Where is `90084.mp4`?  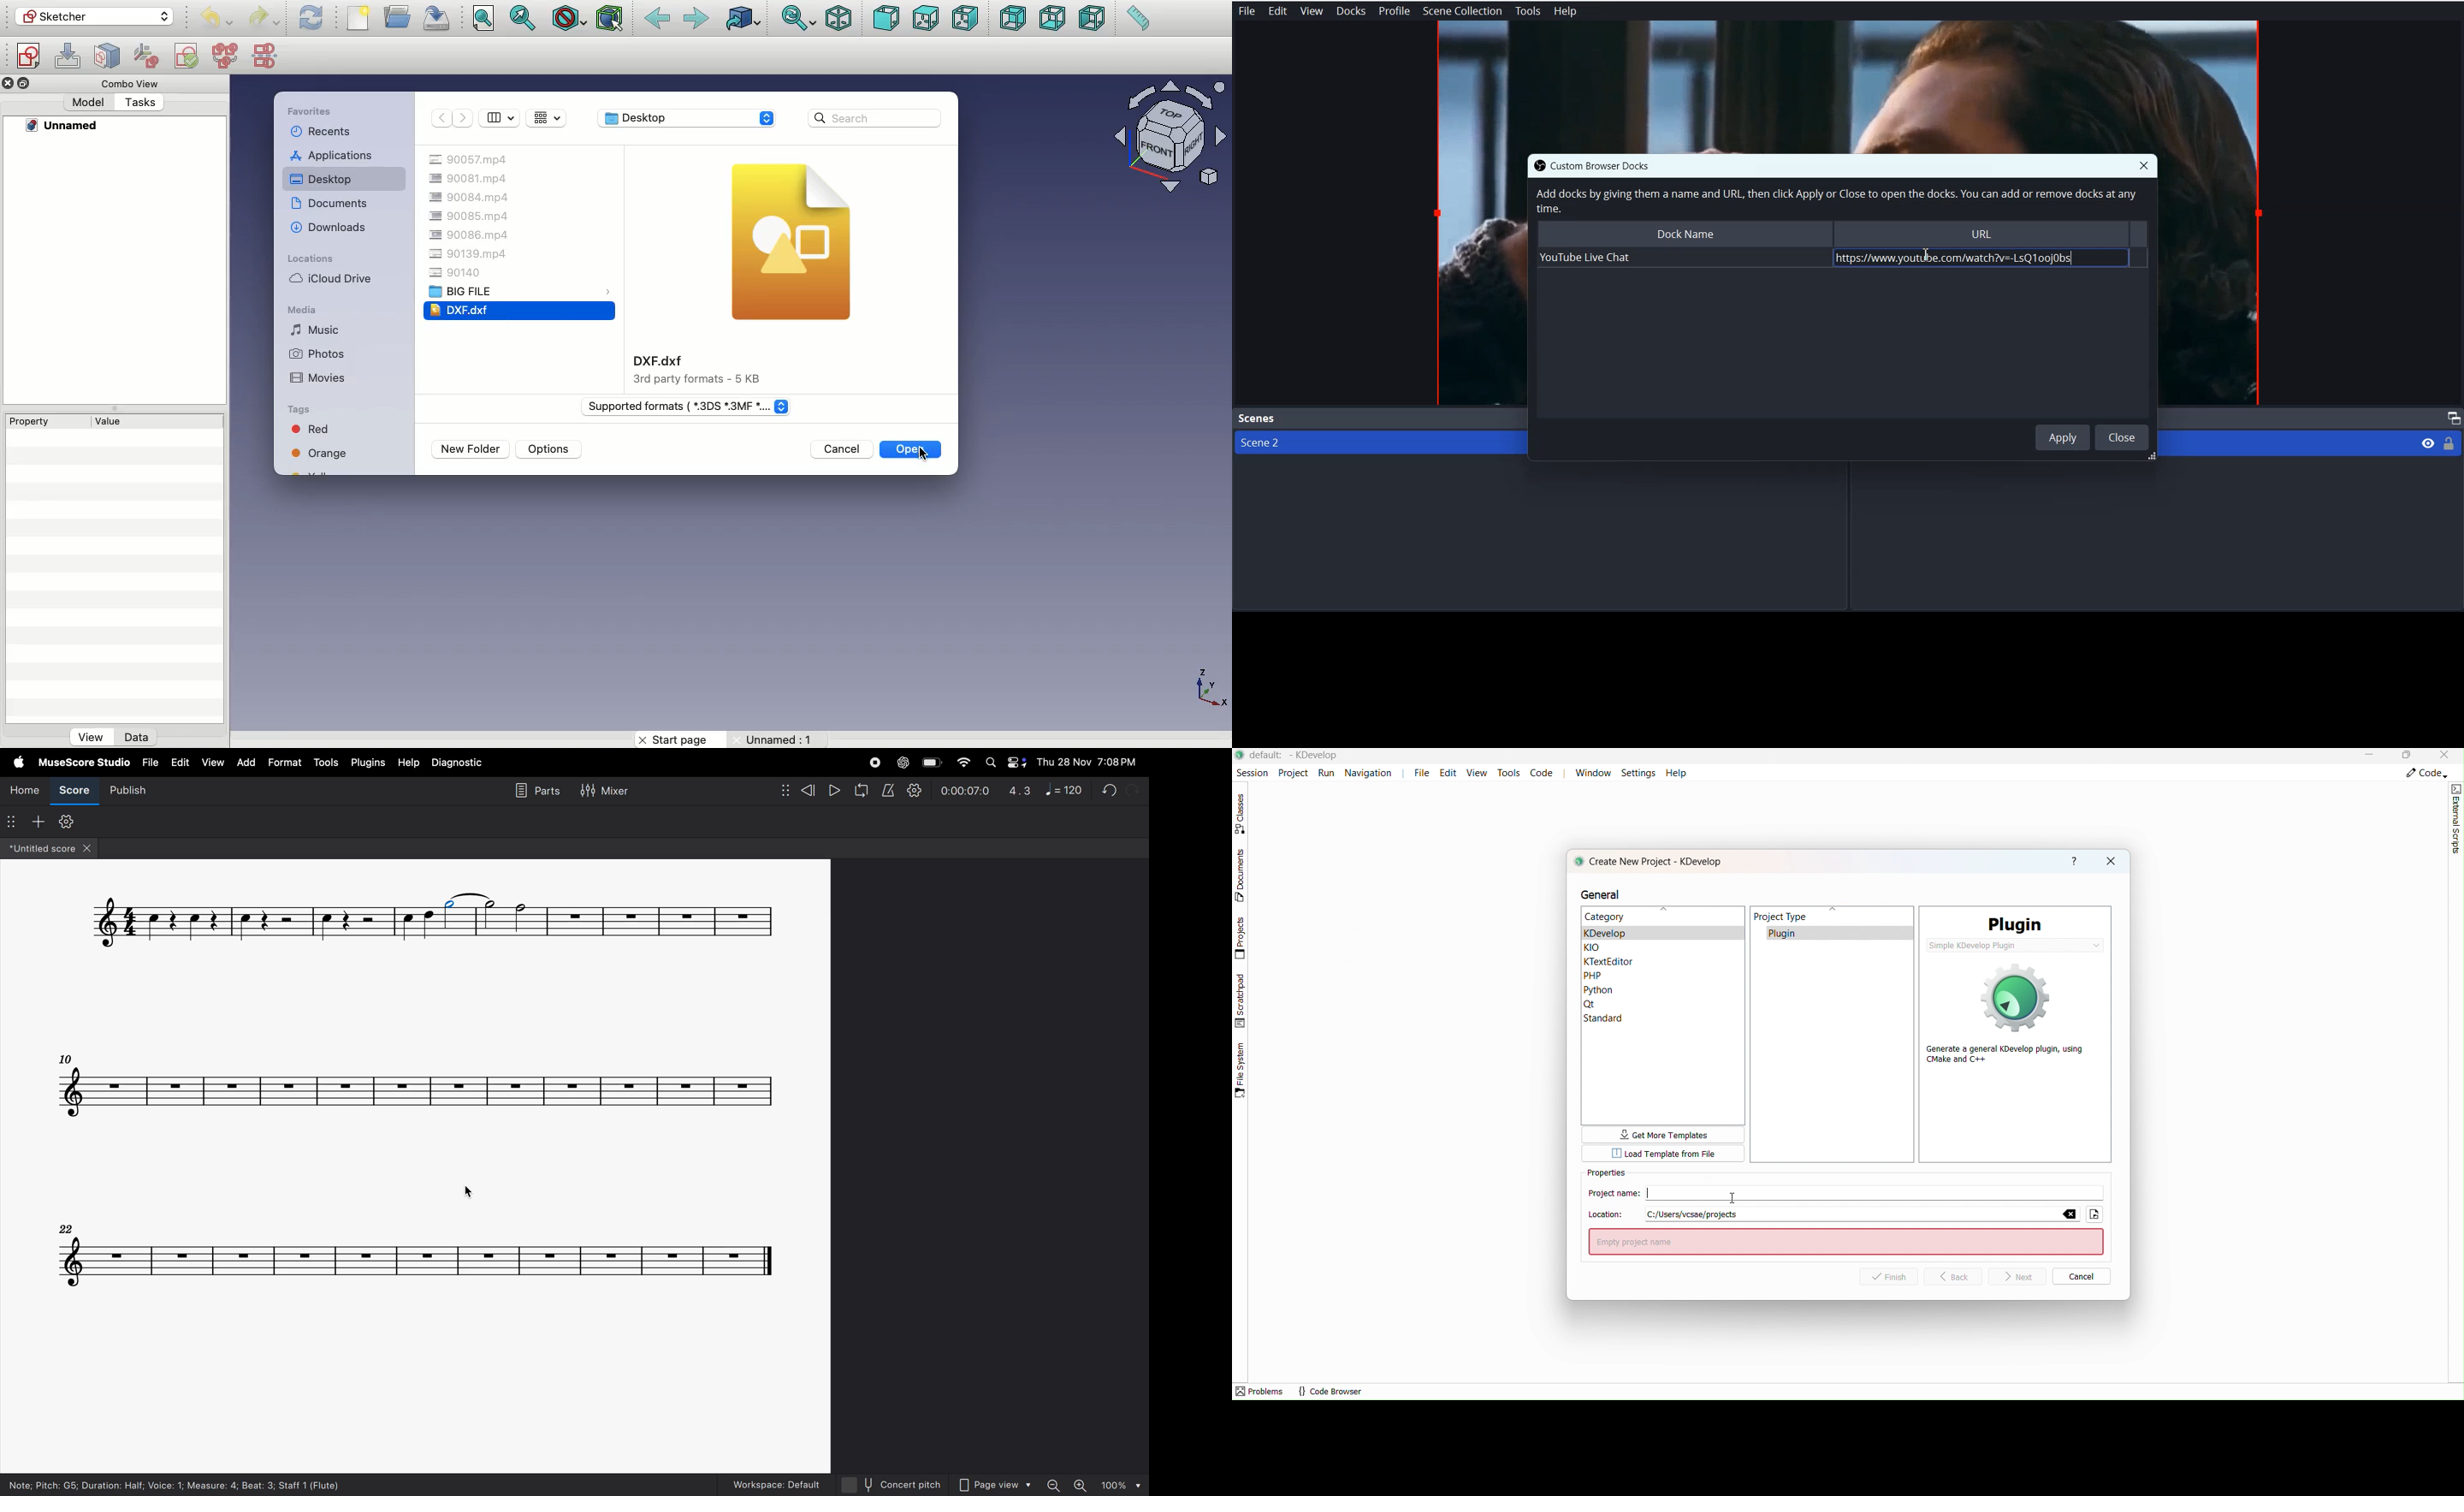
90084.mp4 is located at coordinates (477, 195).